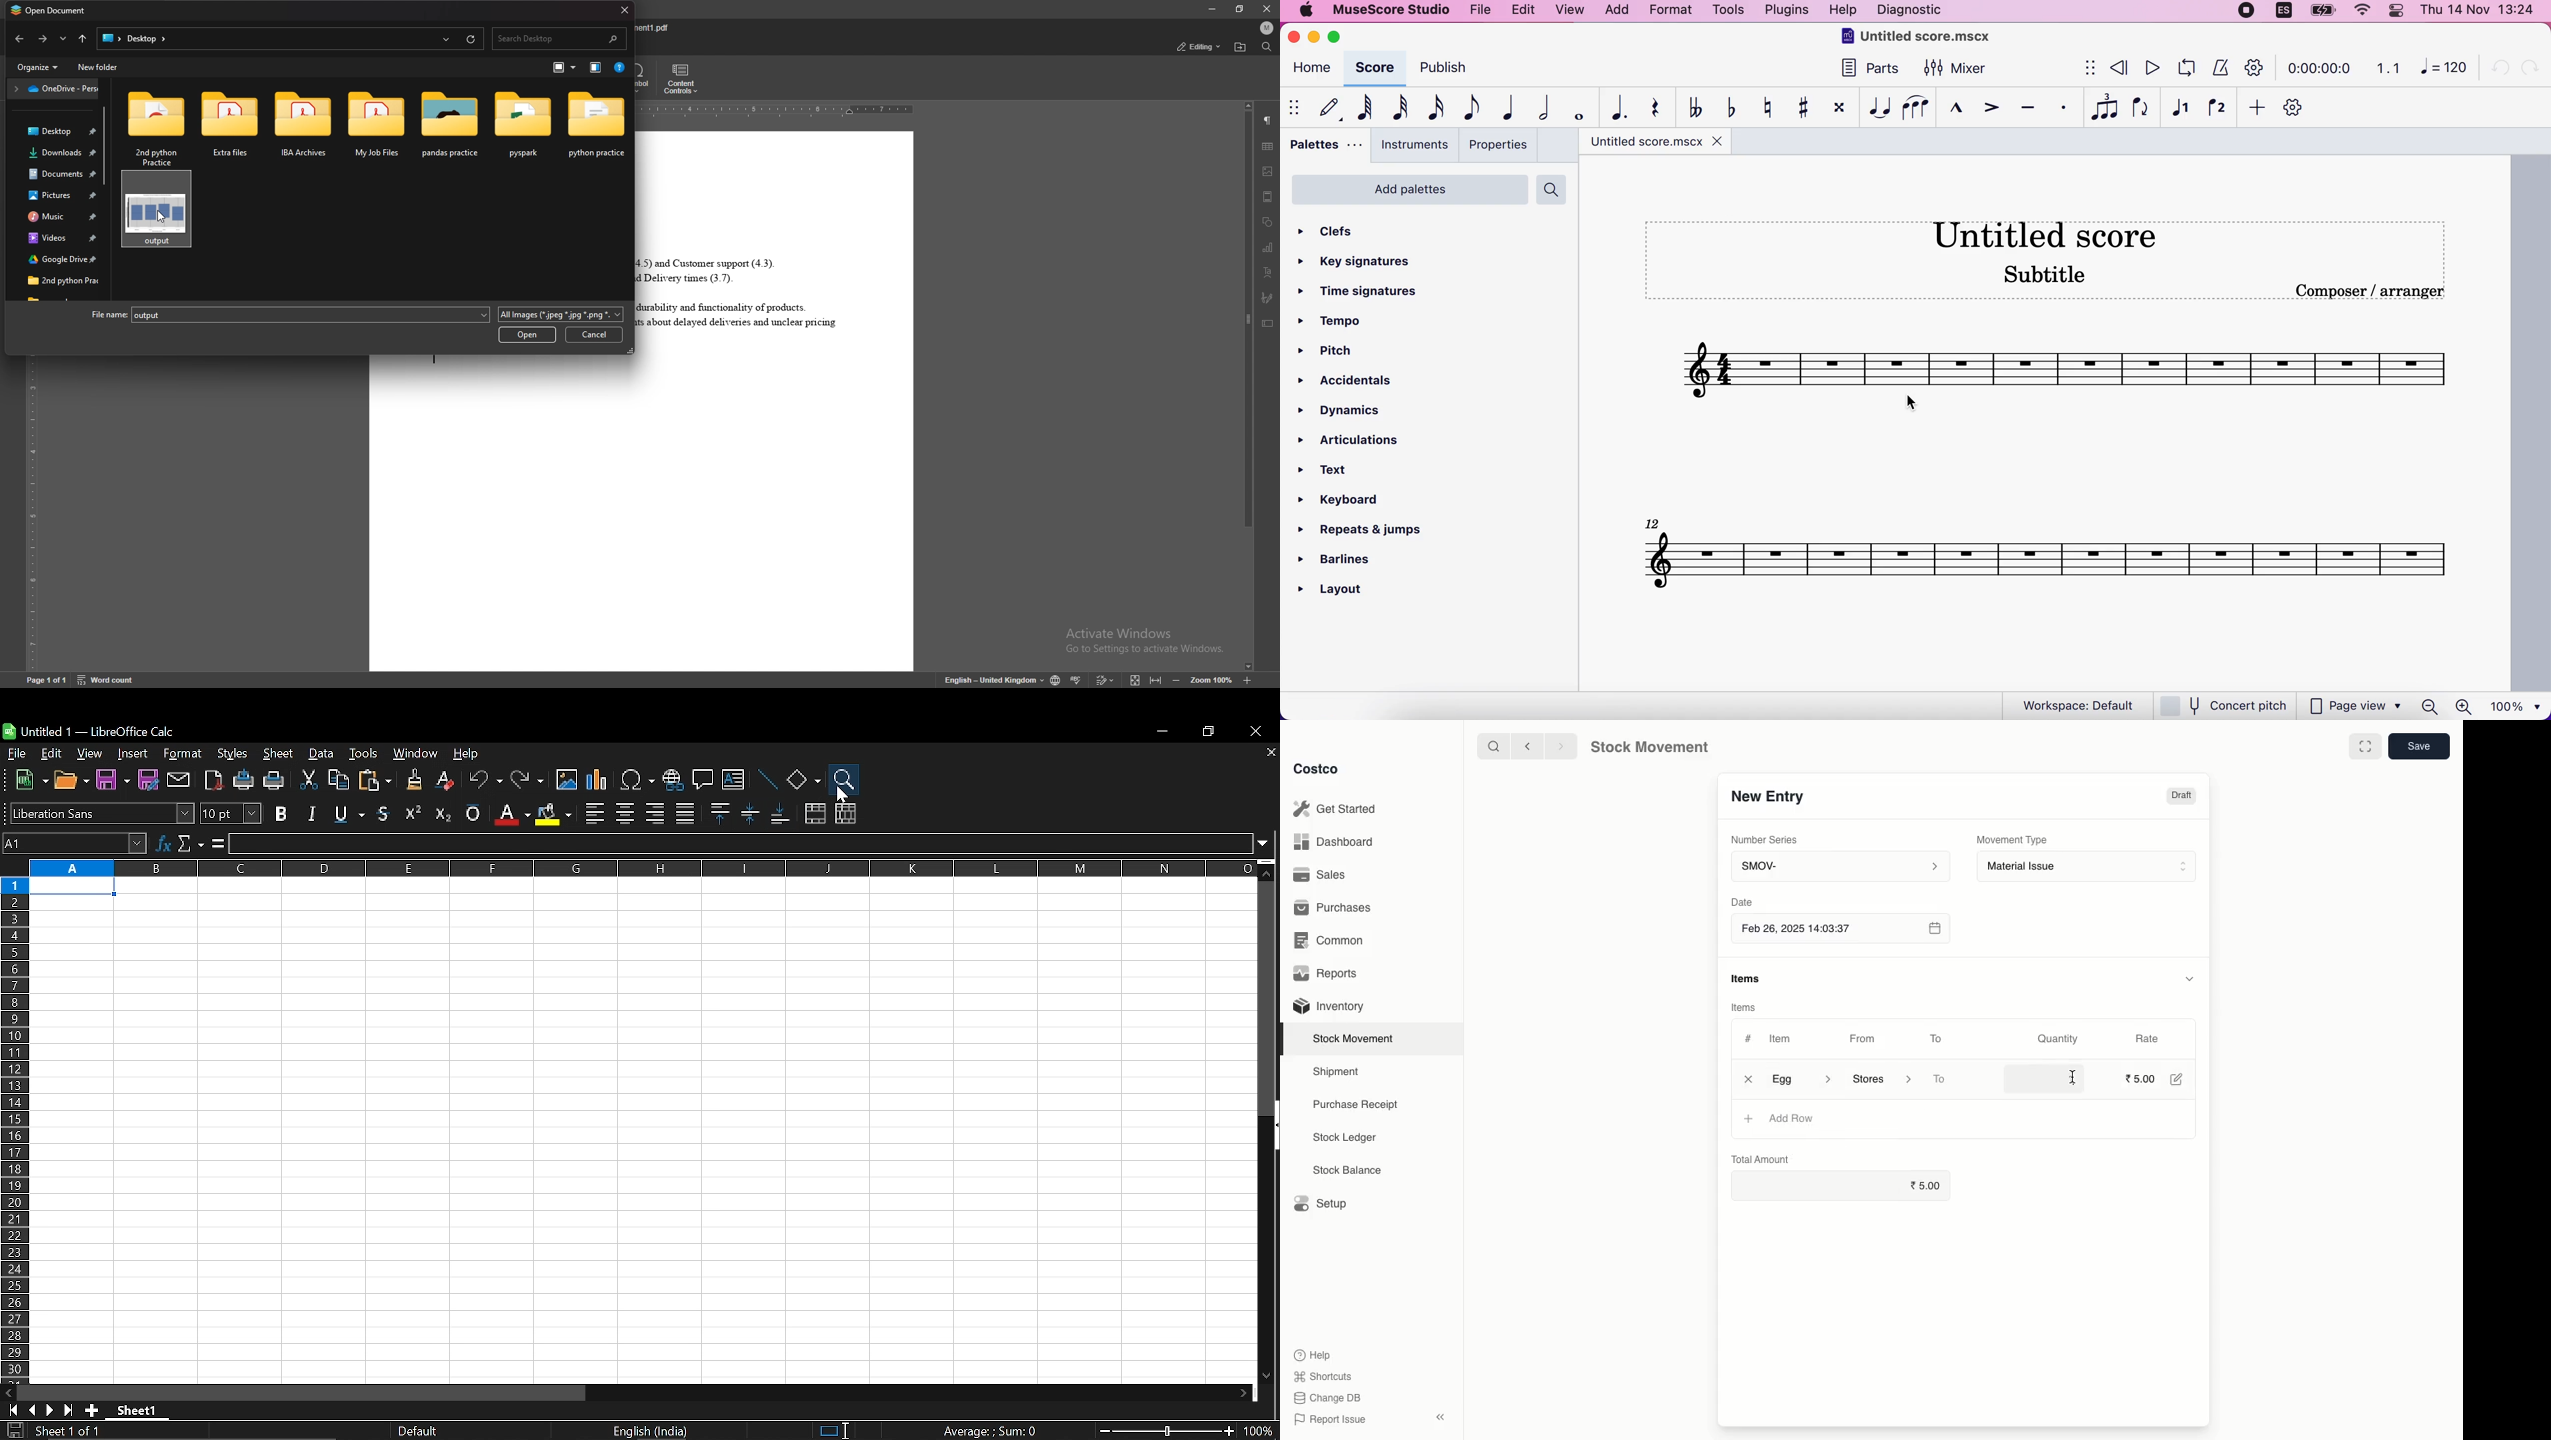 Image resolution: width=2576 pixels, height=1456 pixels. What do you see at coordinates (2120, 68) in the screenshot?
I see `rewind` at bounding box center [2120, 68].